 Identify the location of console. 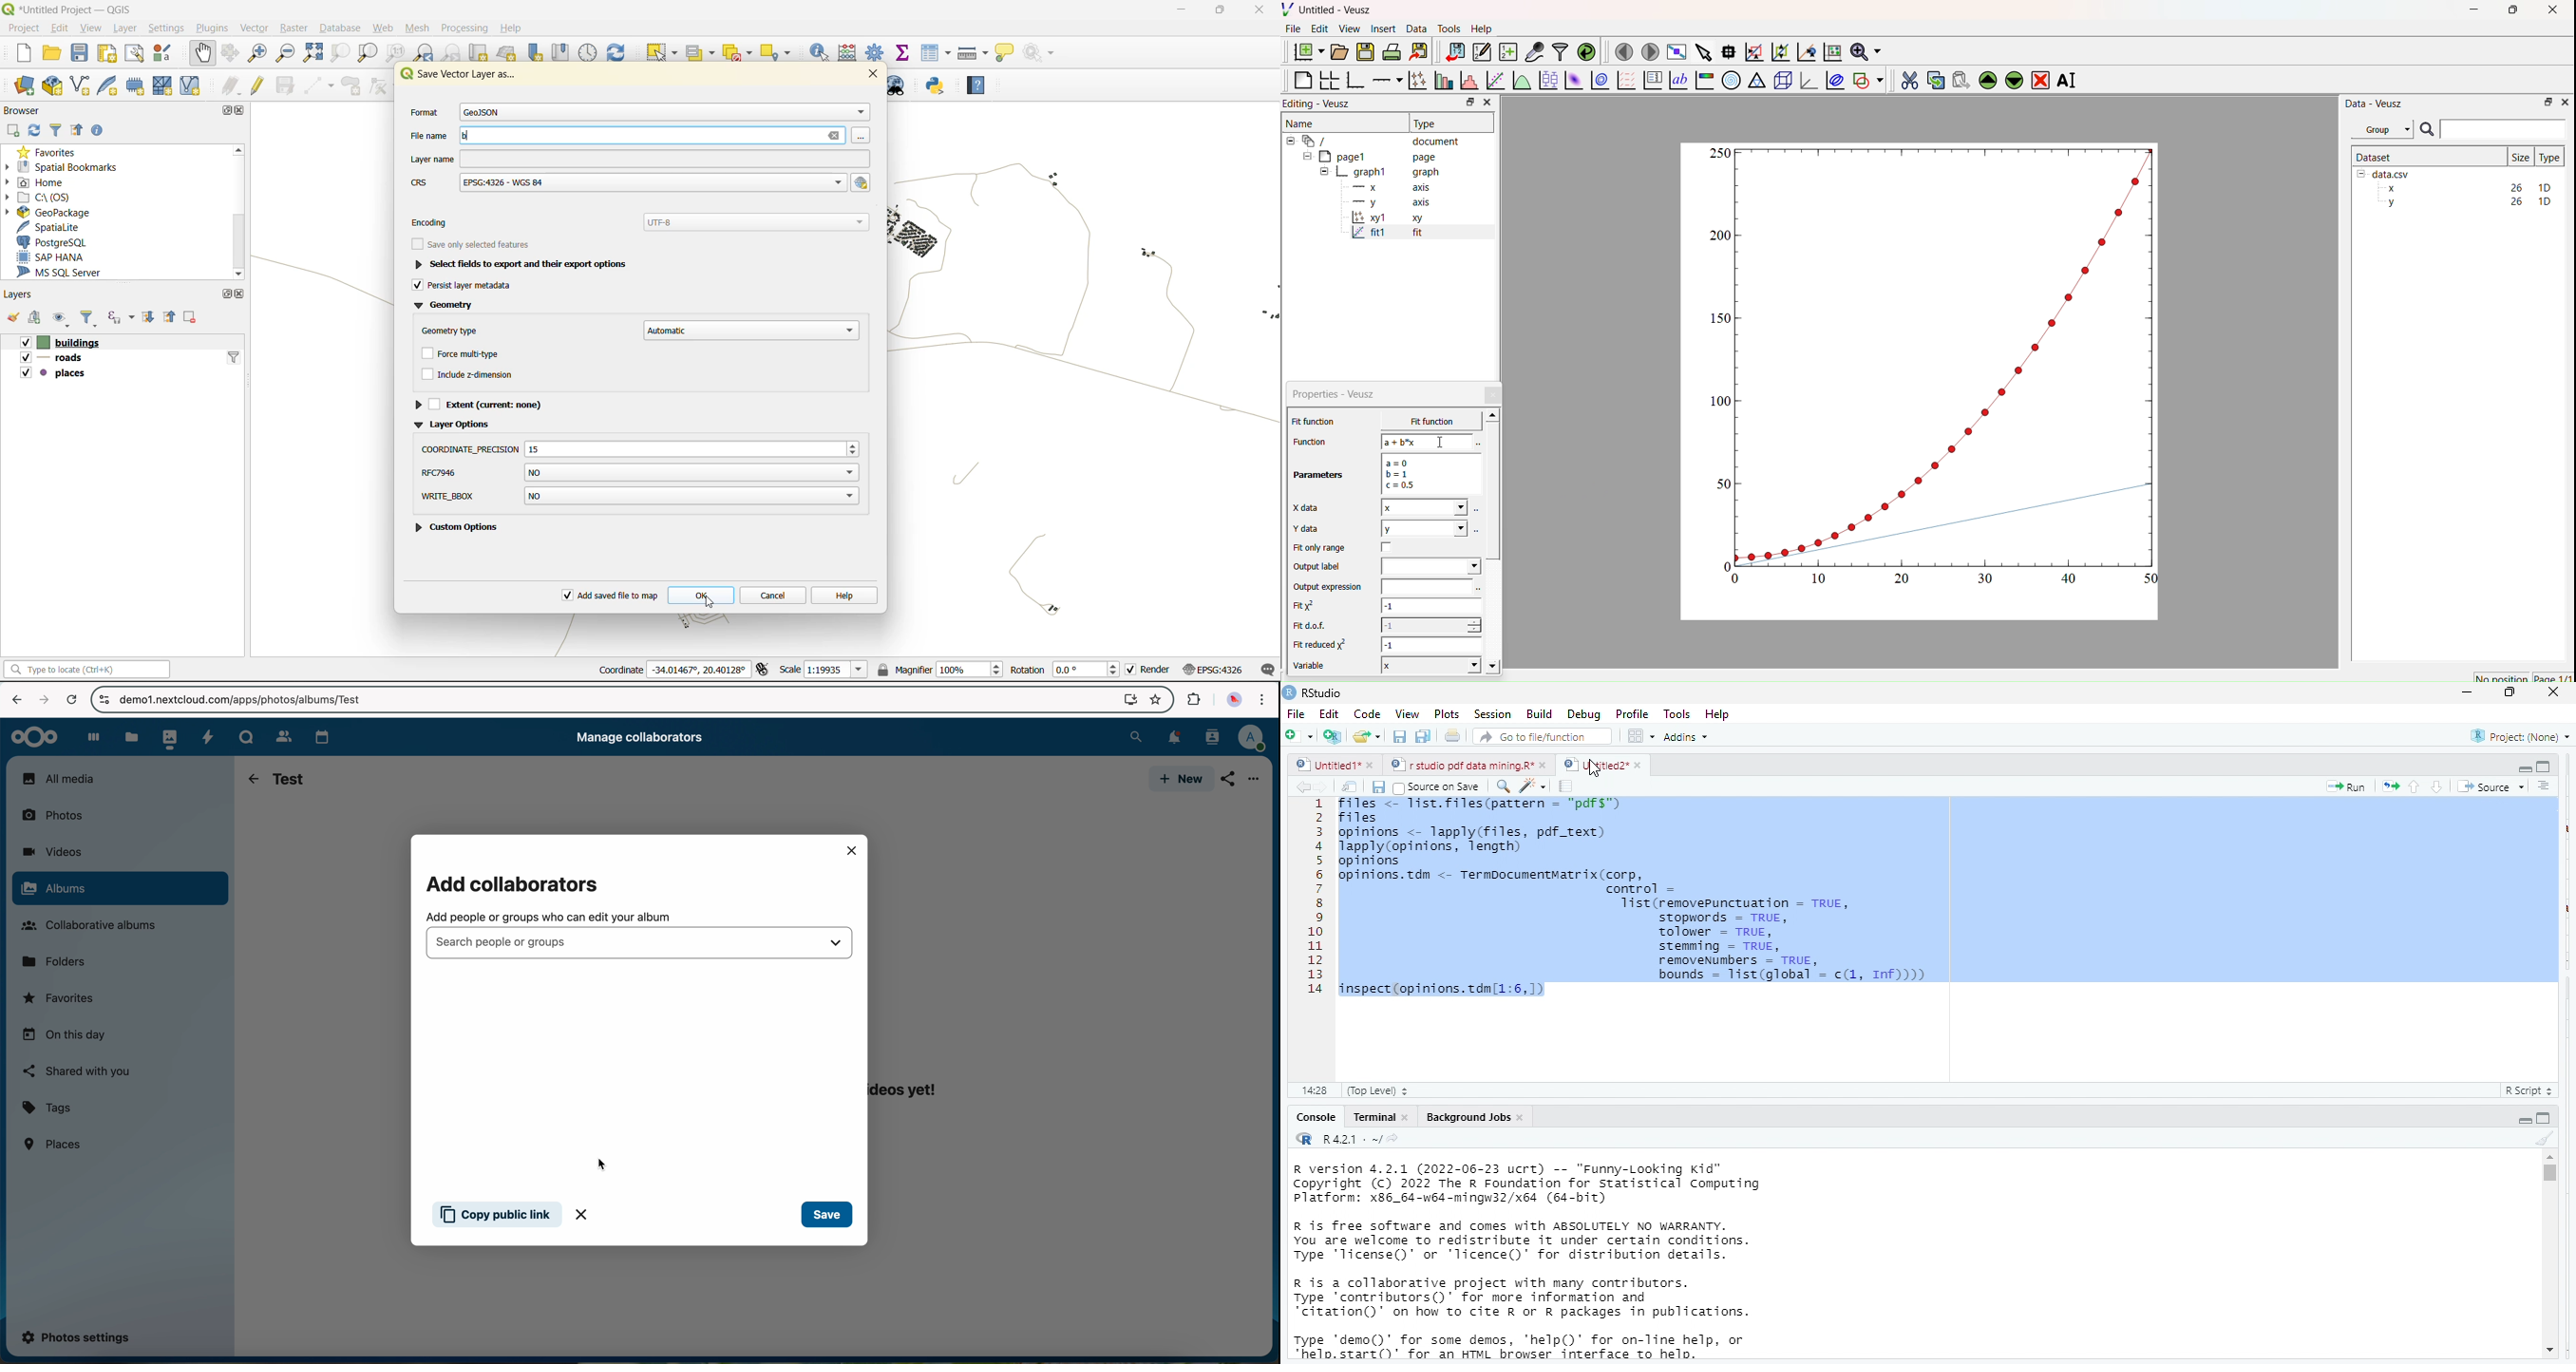
(1315, 1117).